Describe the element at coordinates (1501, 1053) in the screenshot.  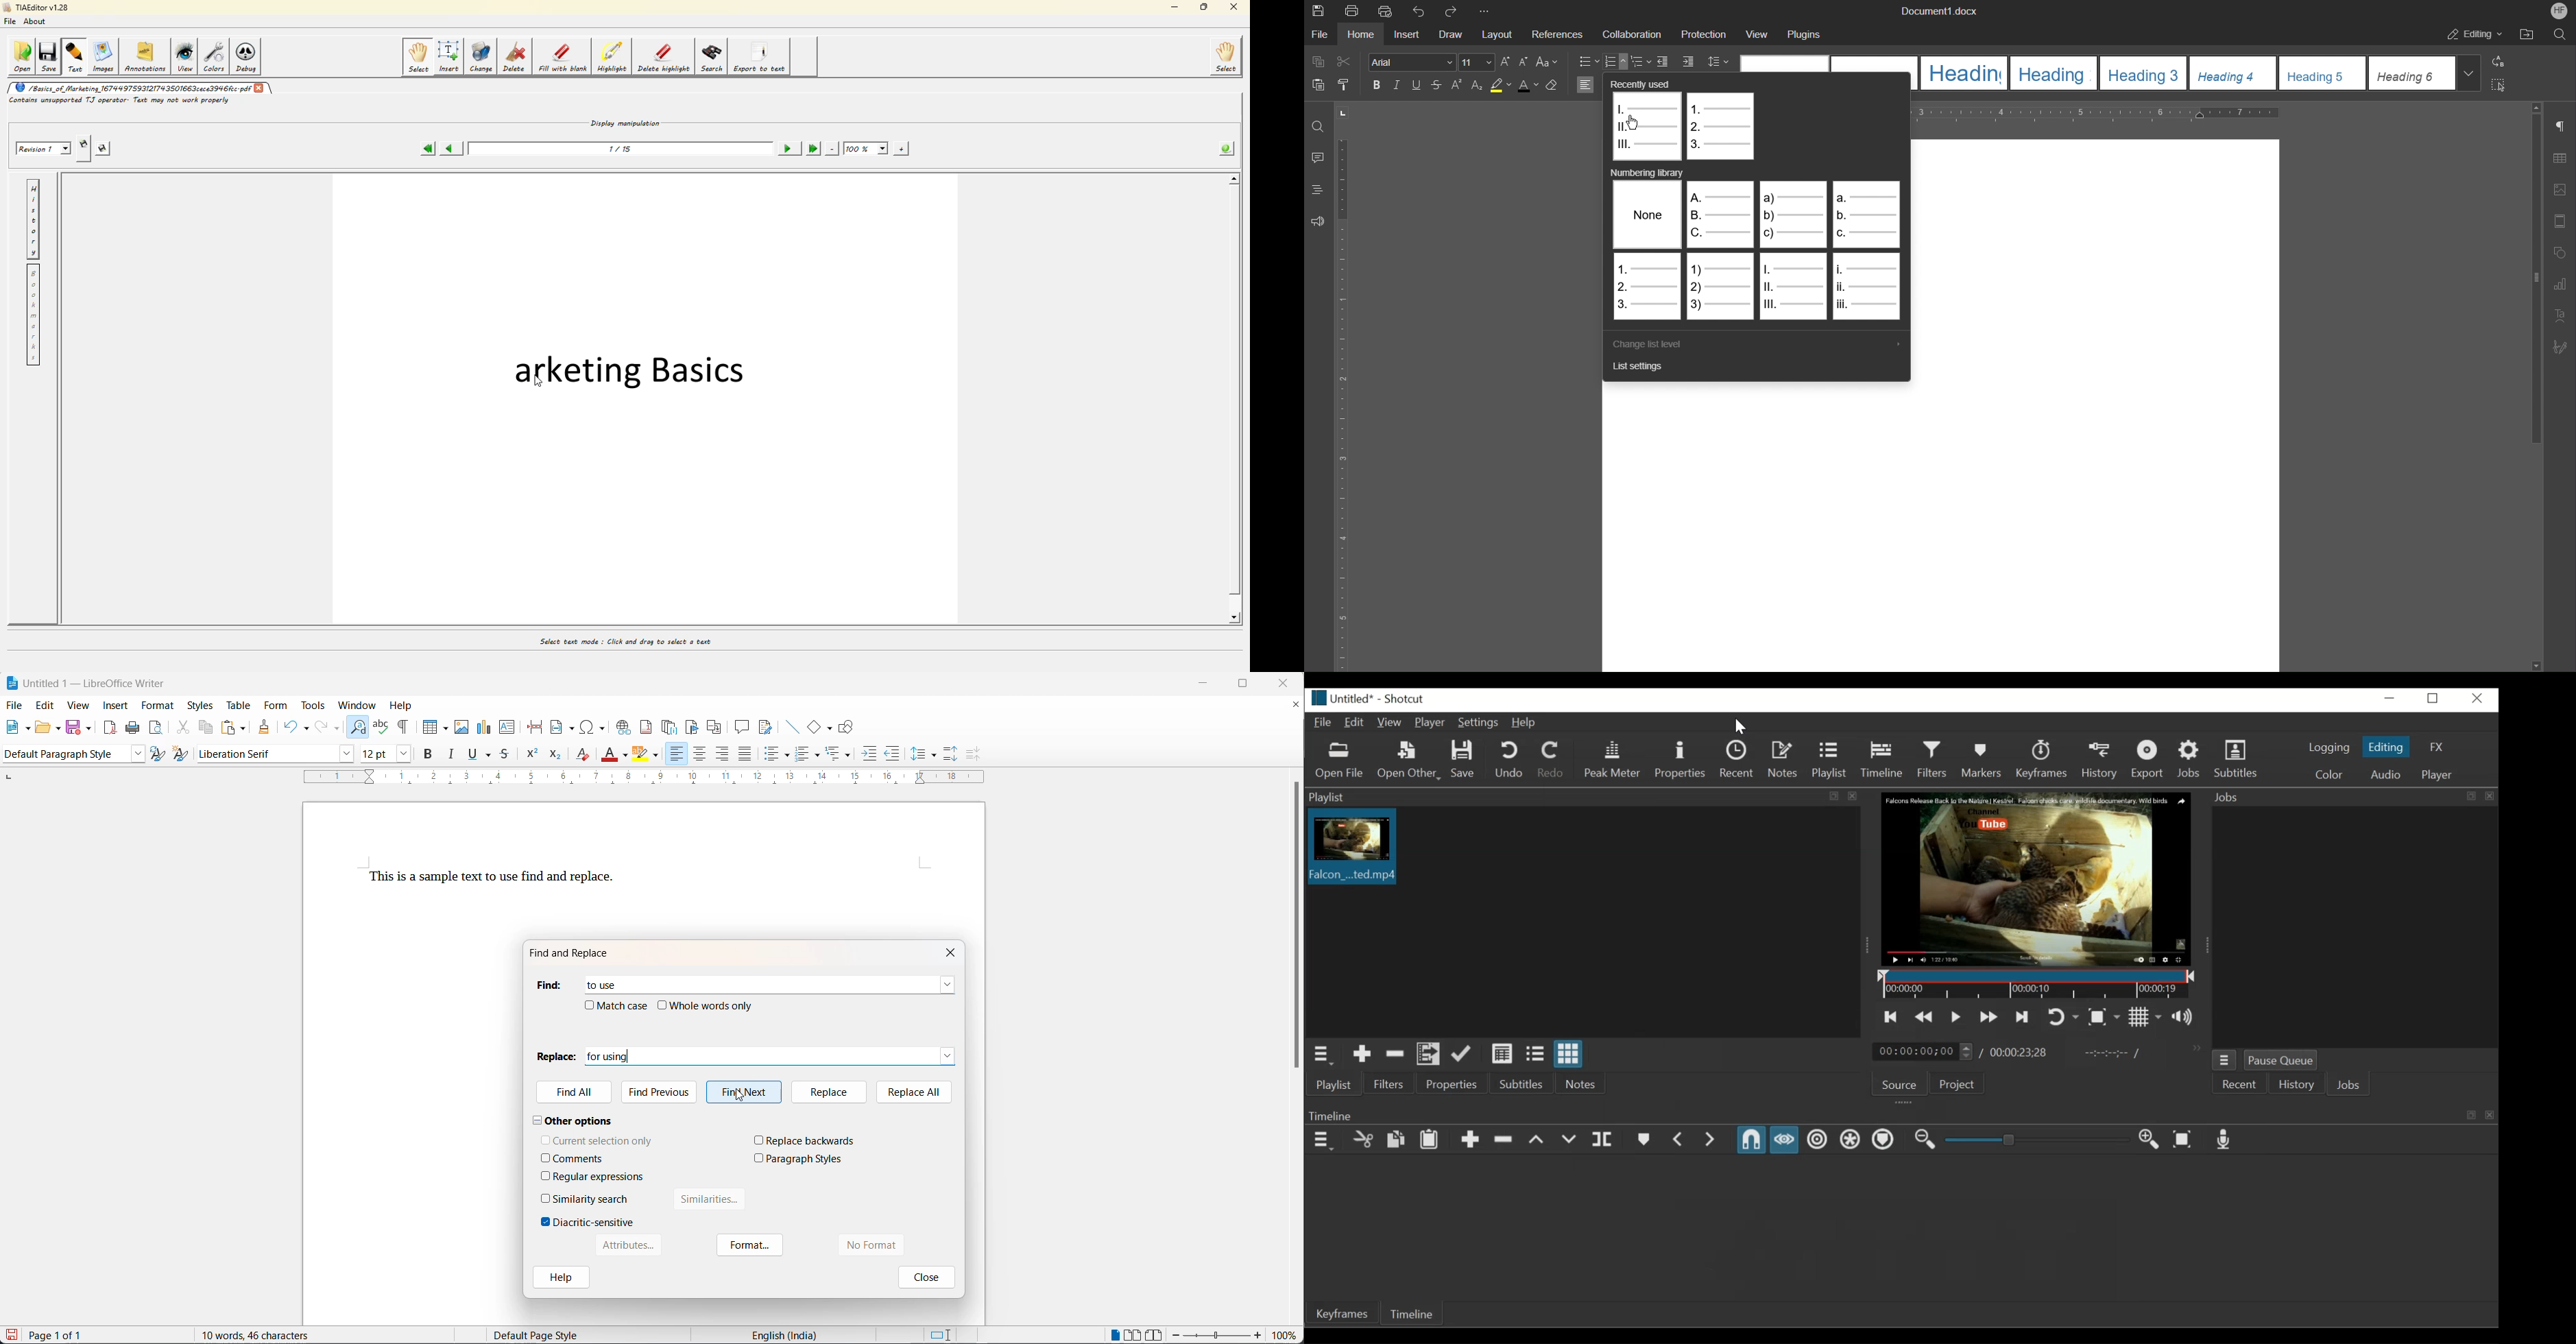
I see `View as detail` at that location.